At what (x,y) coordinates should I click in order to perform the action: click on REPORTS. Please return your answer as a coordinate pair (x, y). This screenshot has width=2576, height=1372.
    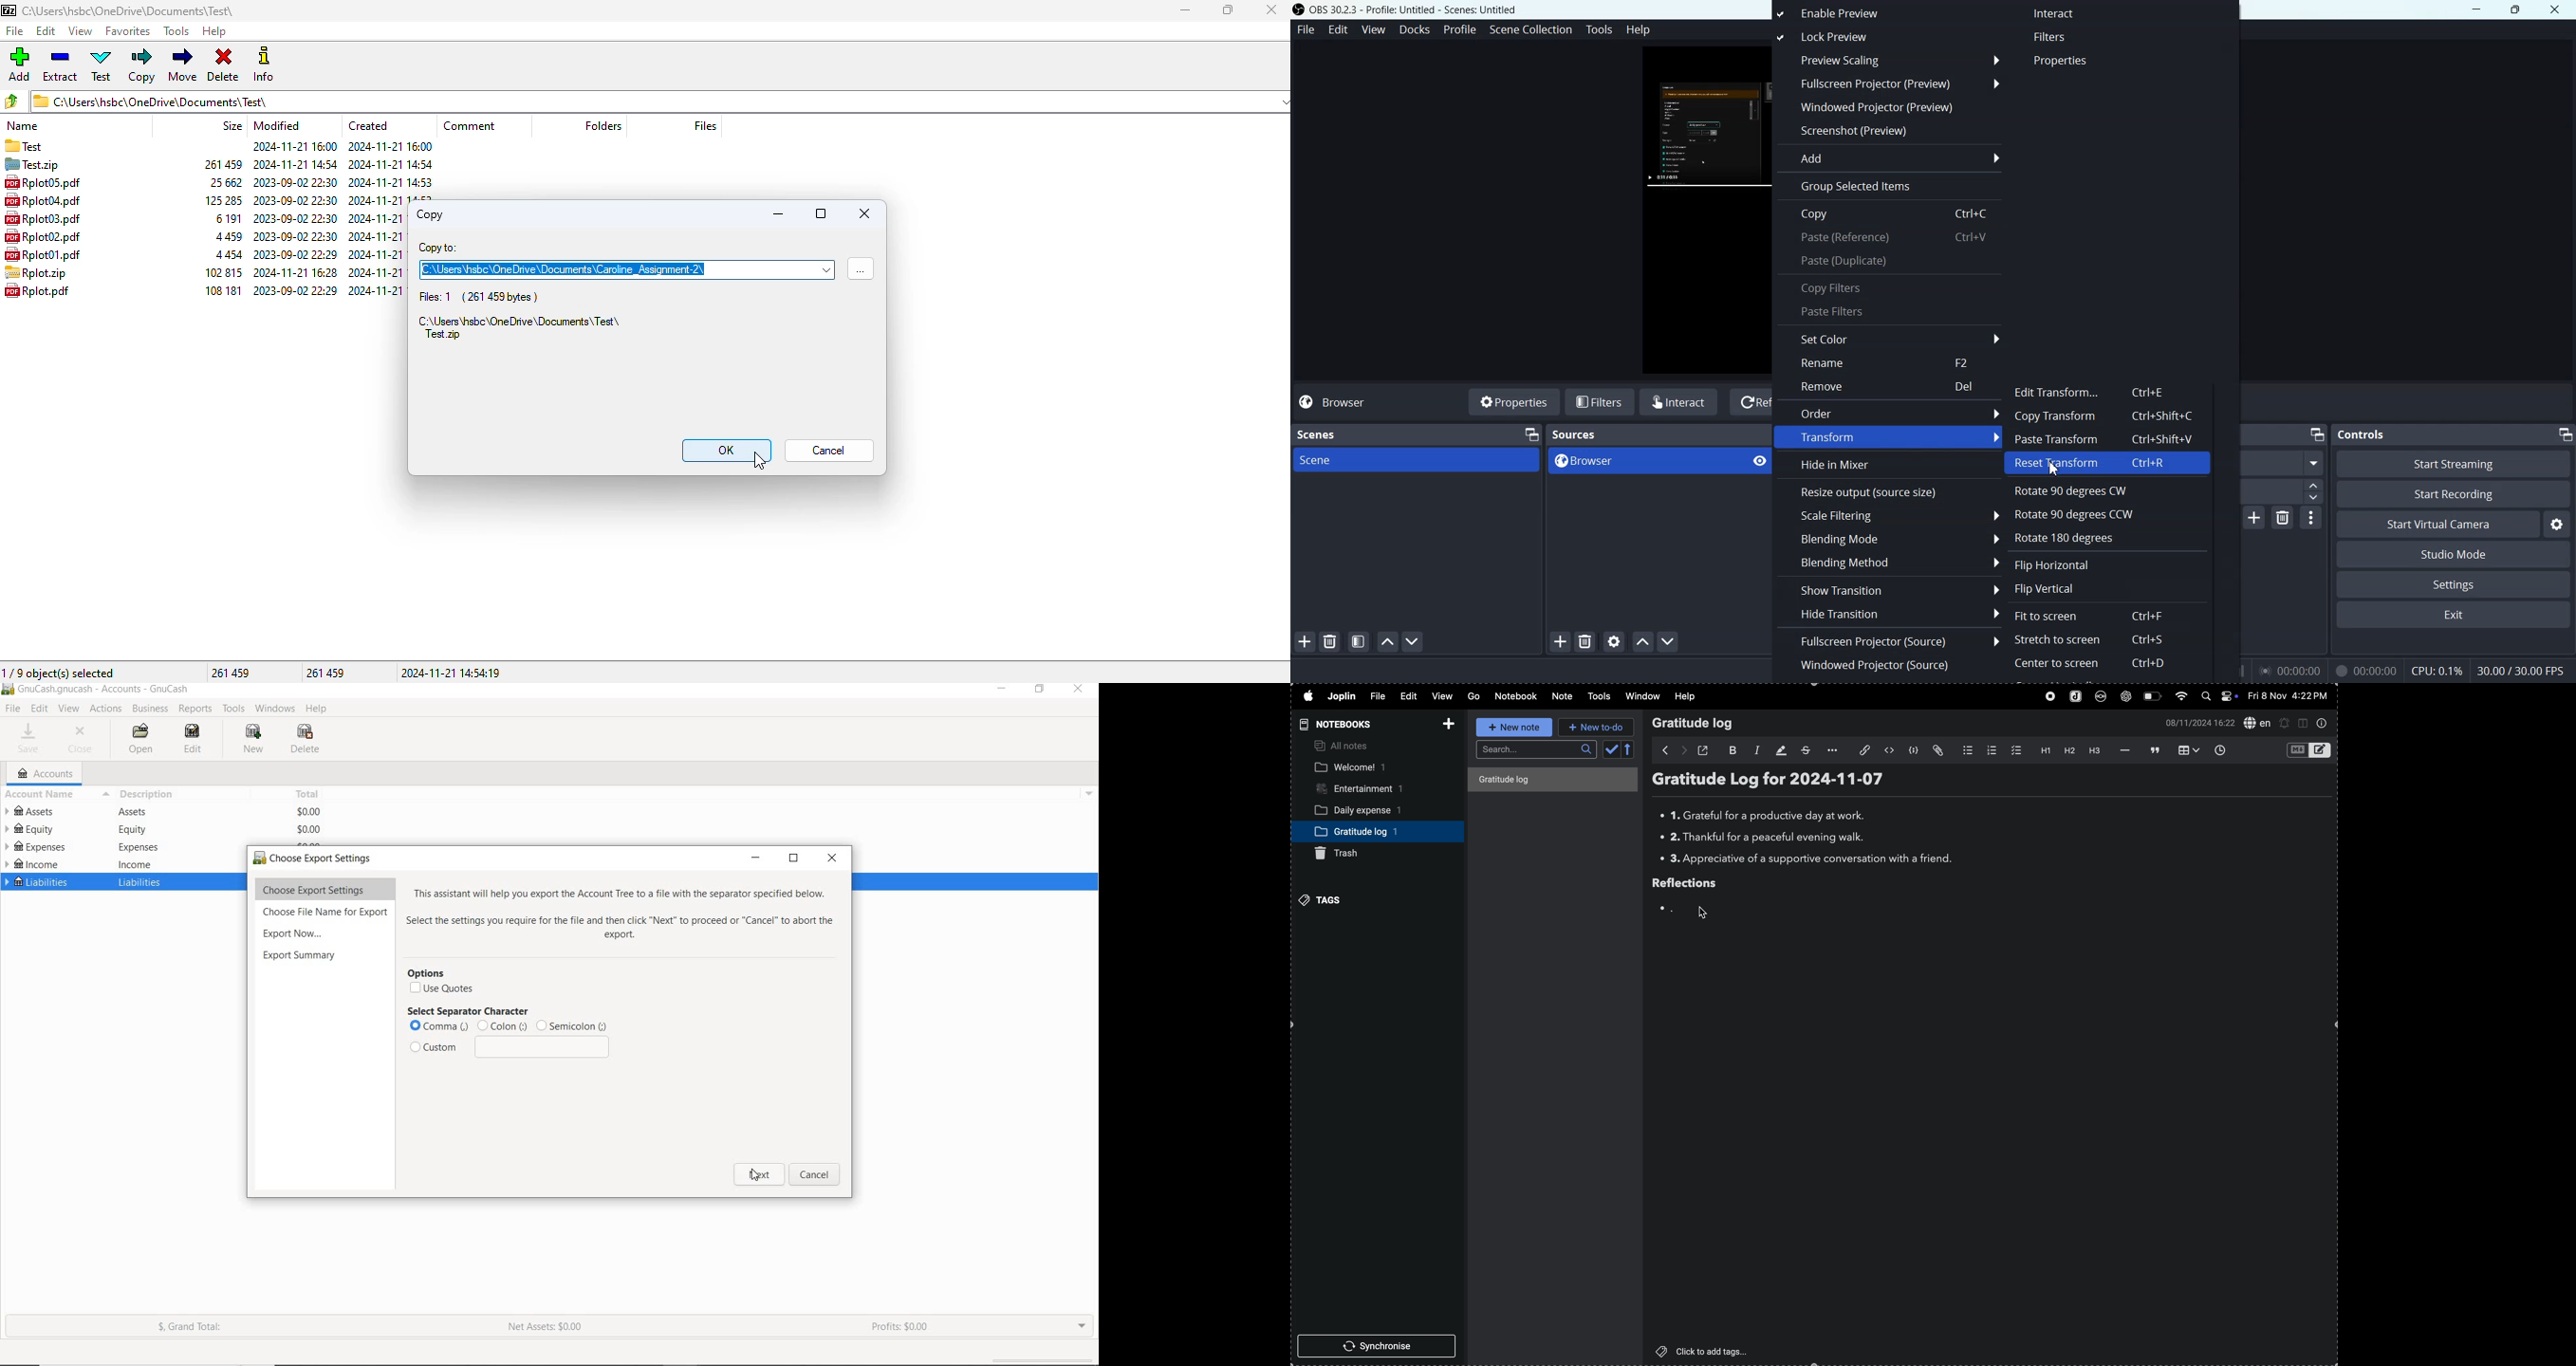
    Looking at the image, I should click on (196, 709).